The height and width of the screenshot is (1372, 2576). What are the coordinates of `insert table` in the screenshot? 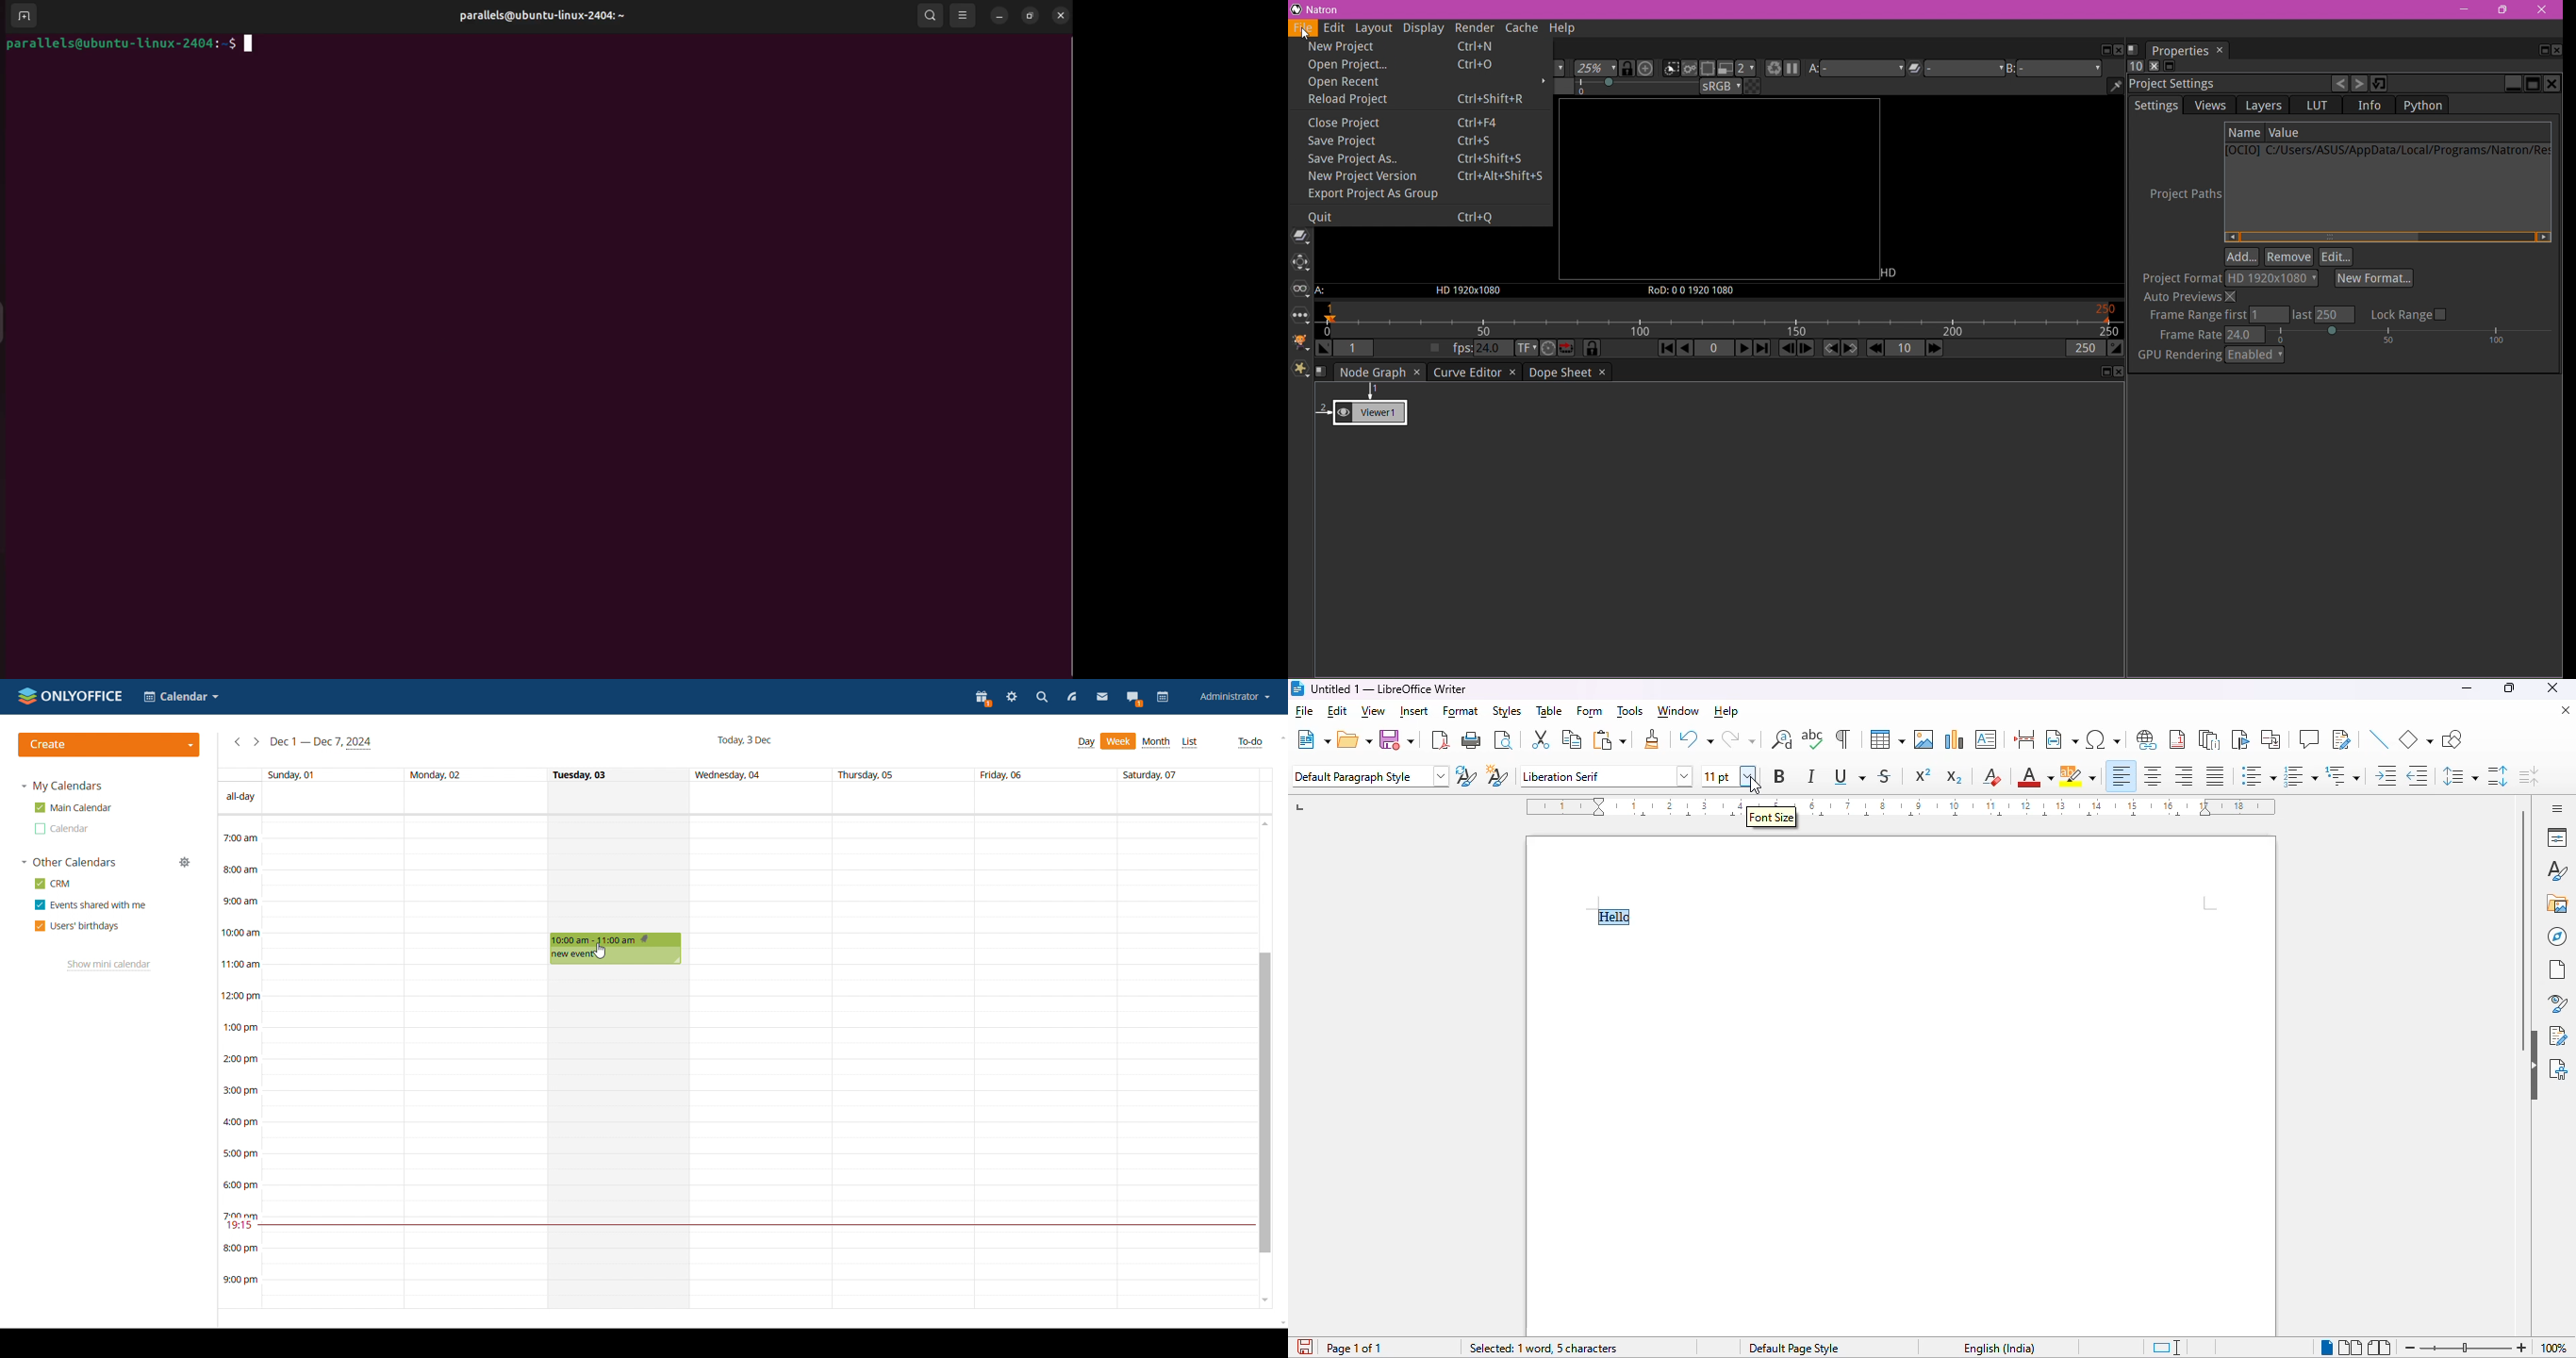 It's located at (1888, 739).